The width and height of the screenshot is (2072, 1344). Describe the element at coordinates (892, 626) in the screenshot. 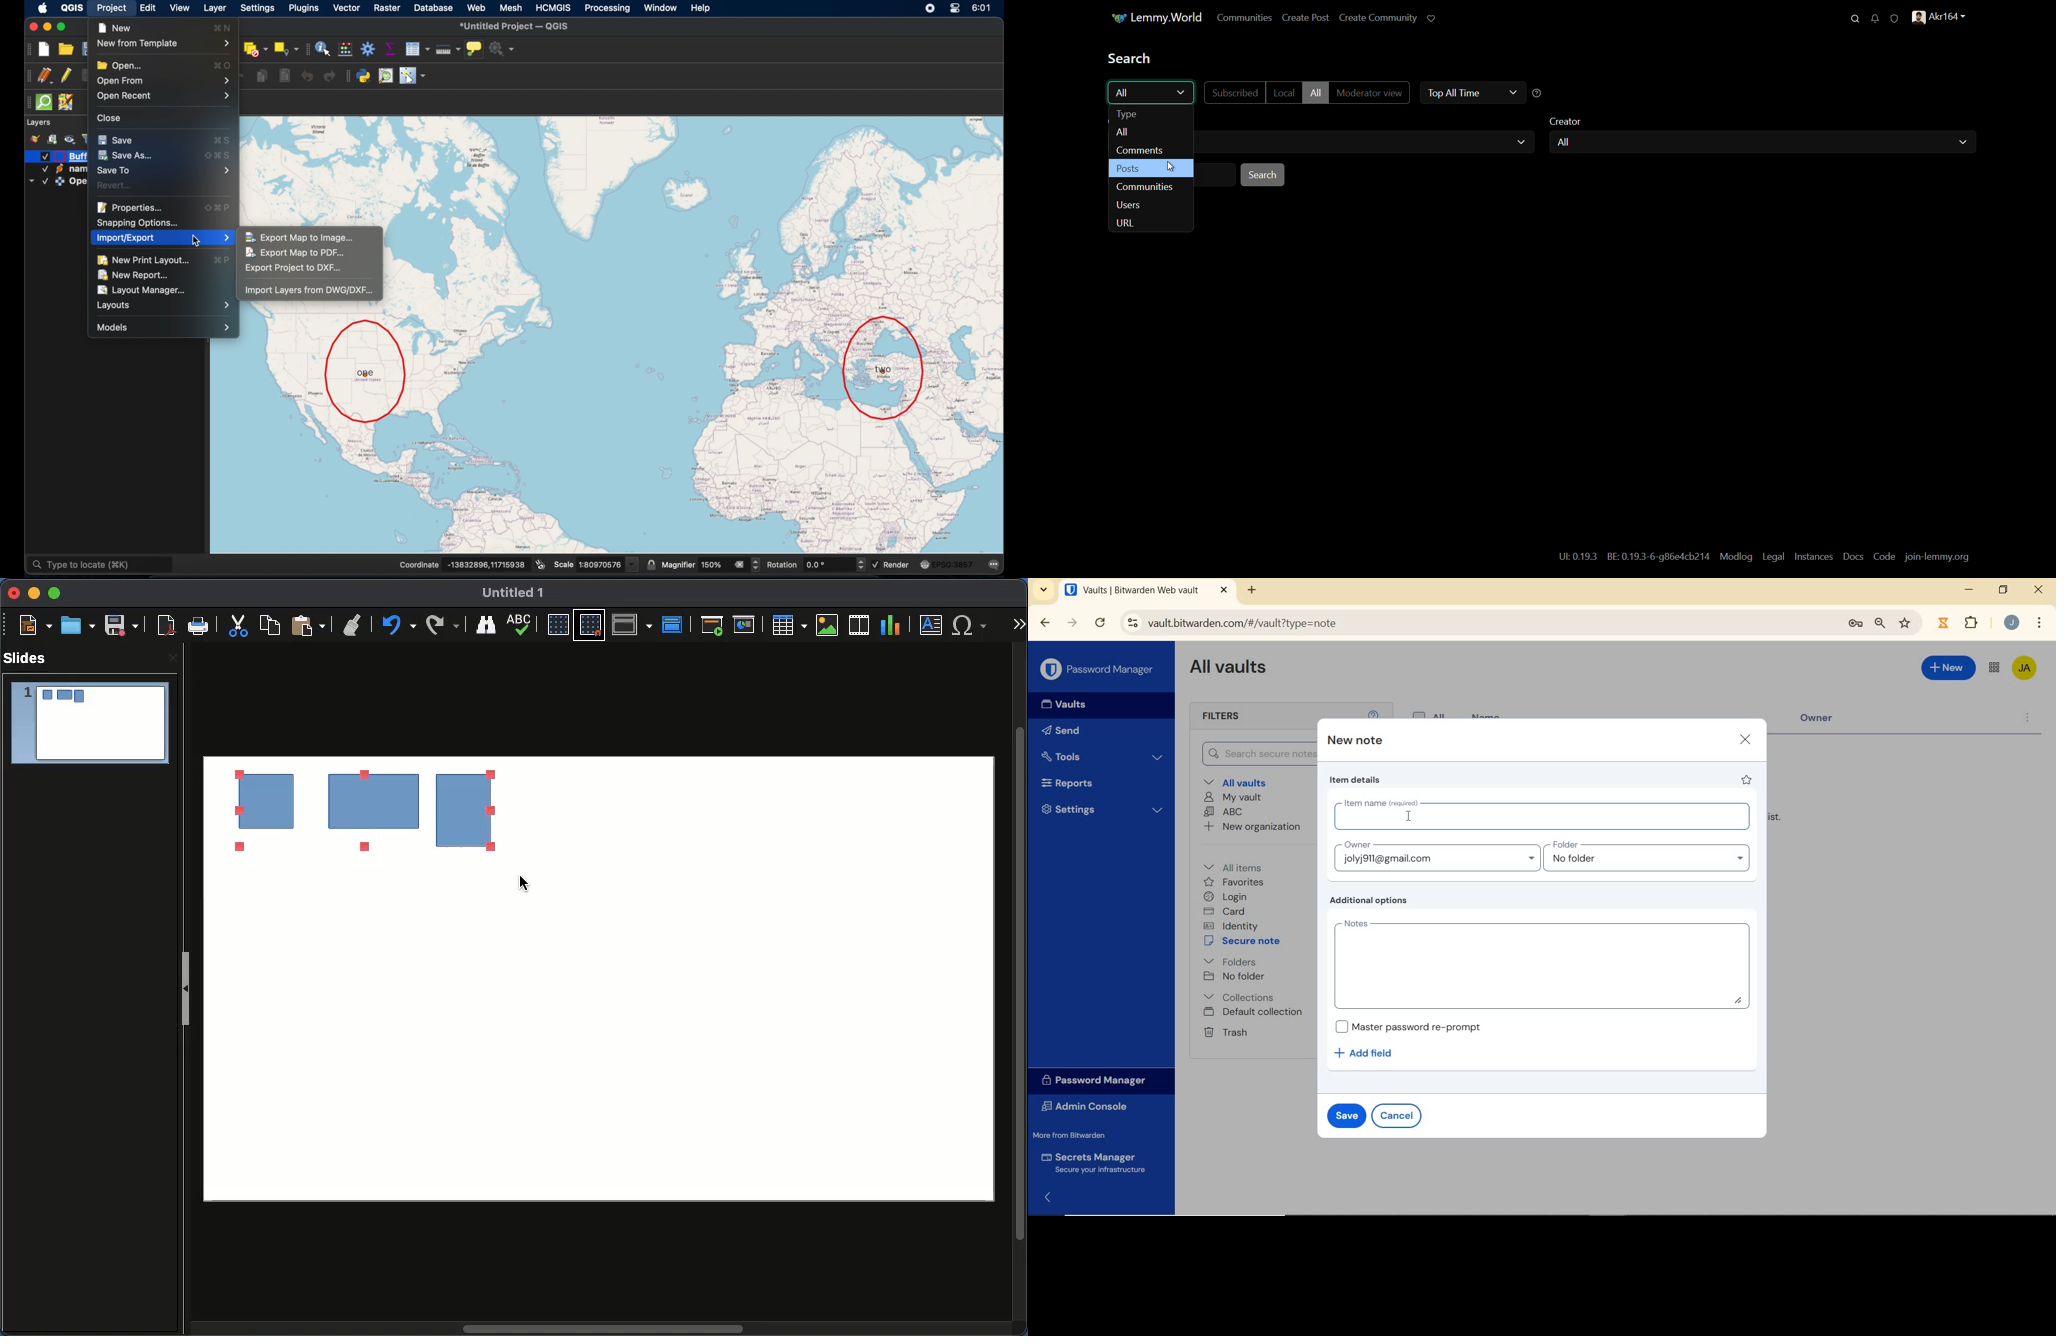

I see `Chart` at that location.